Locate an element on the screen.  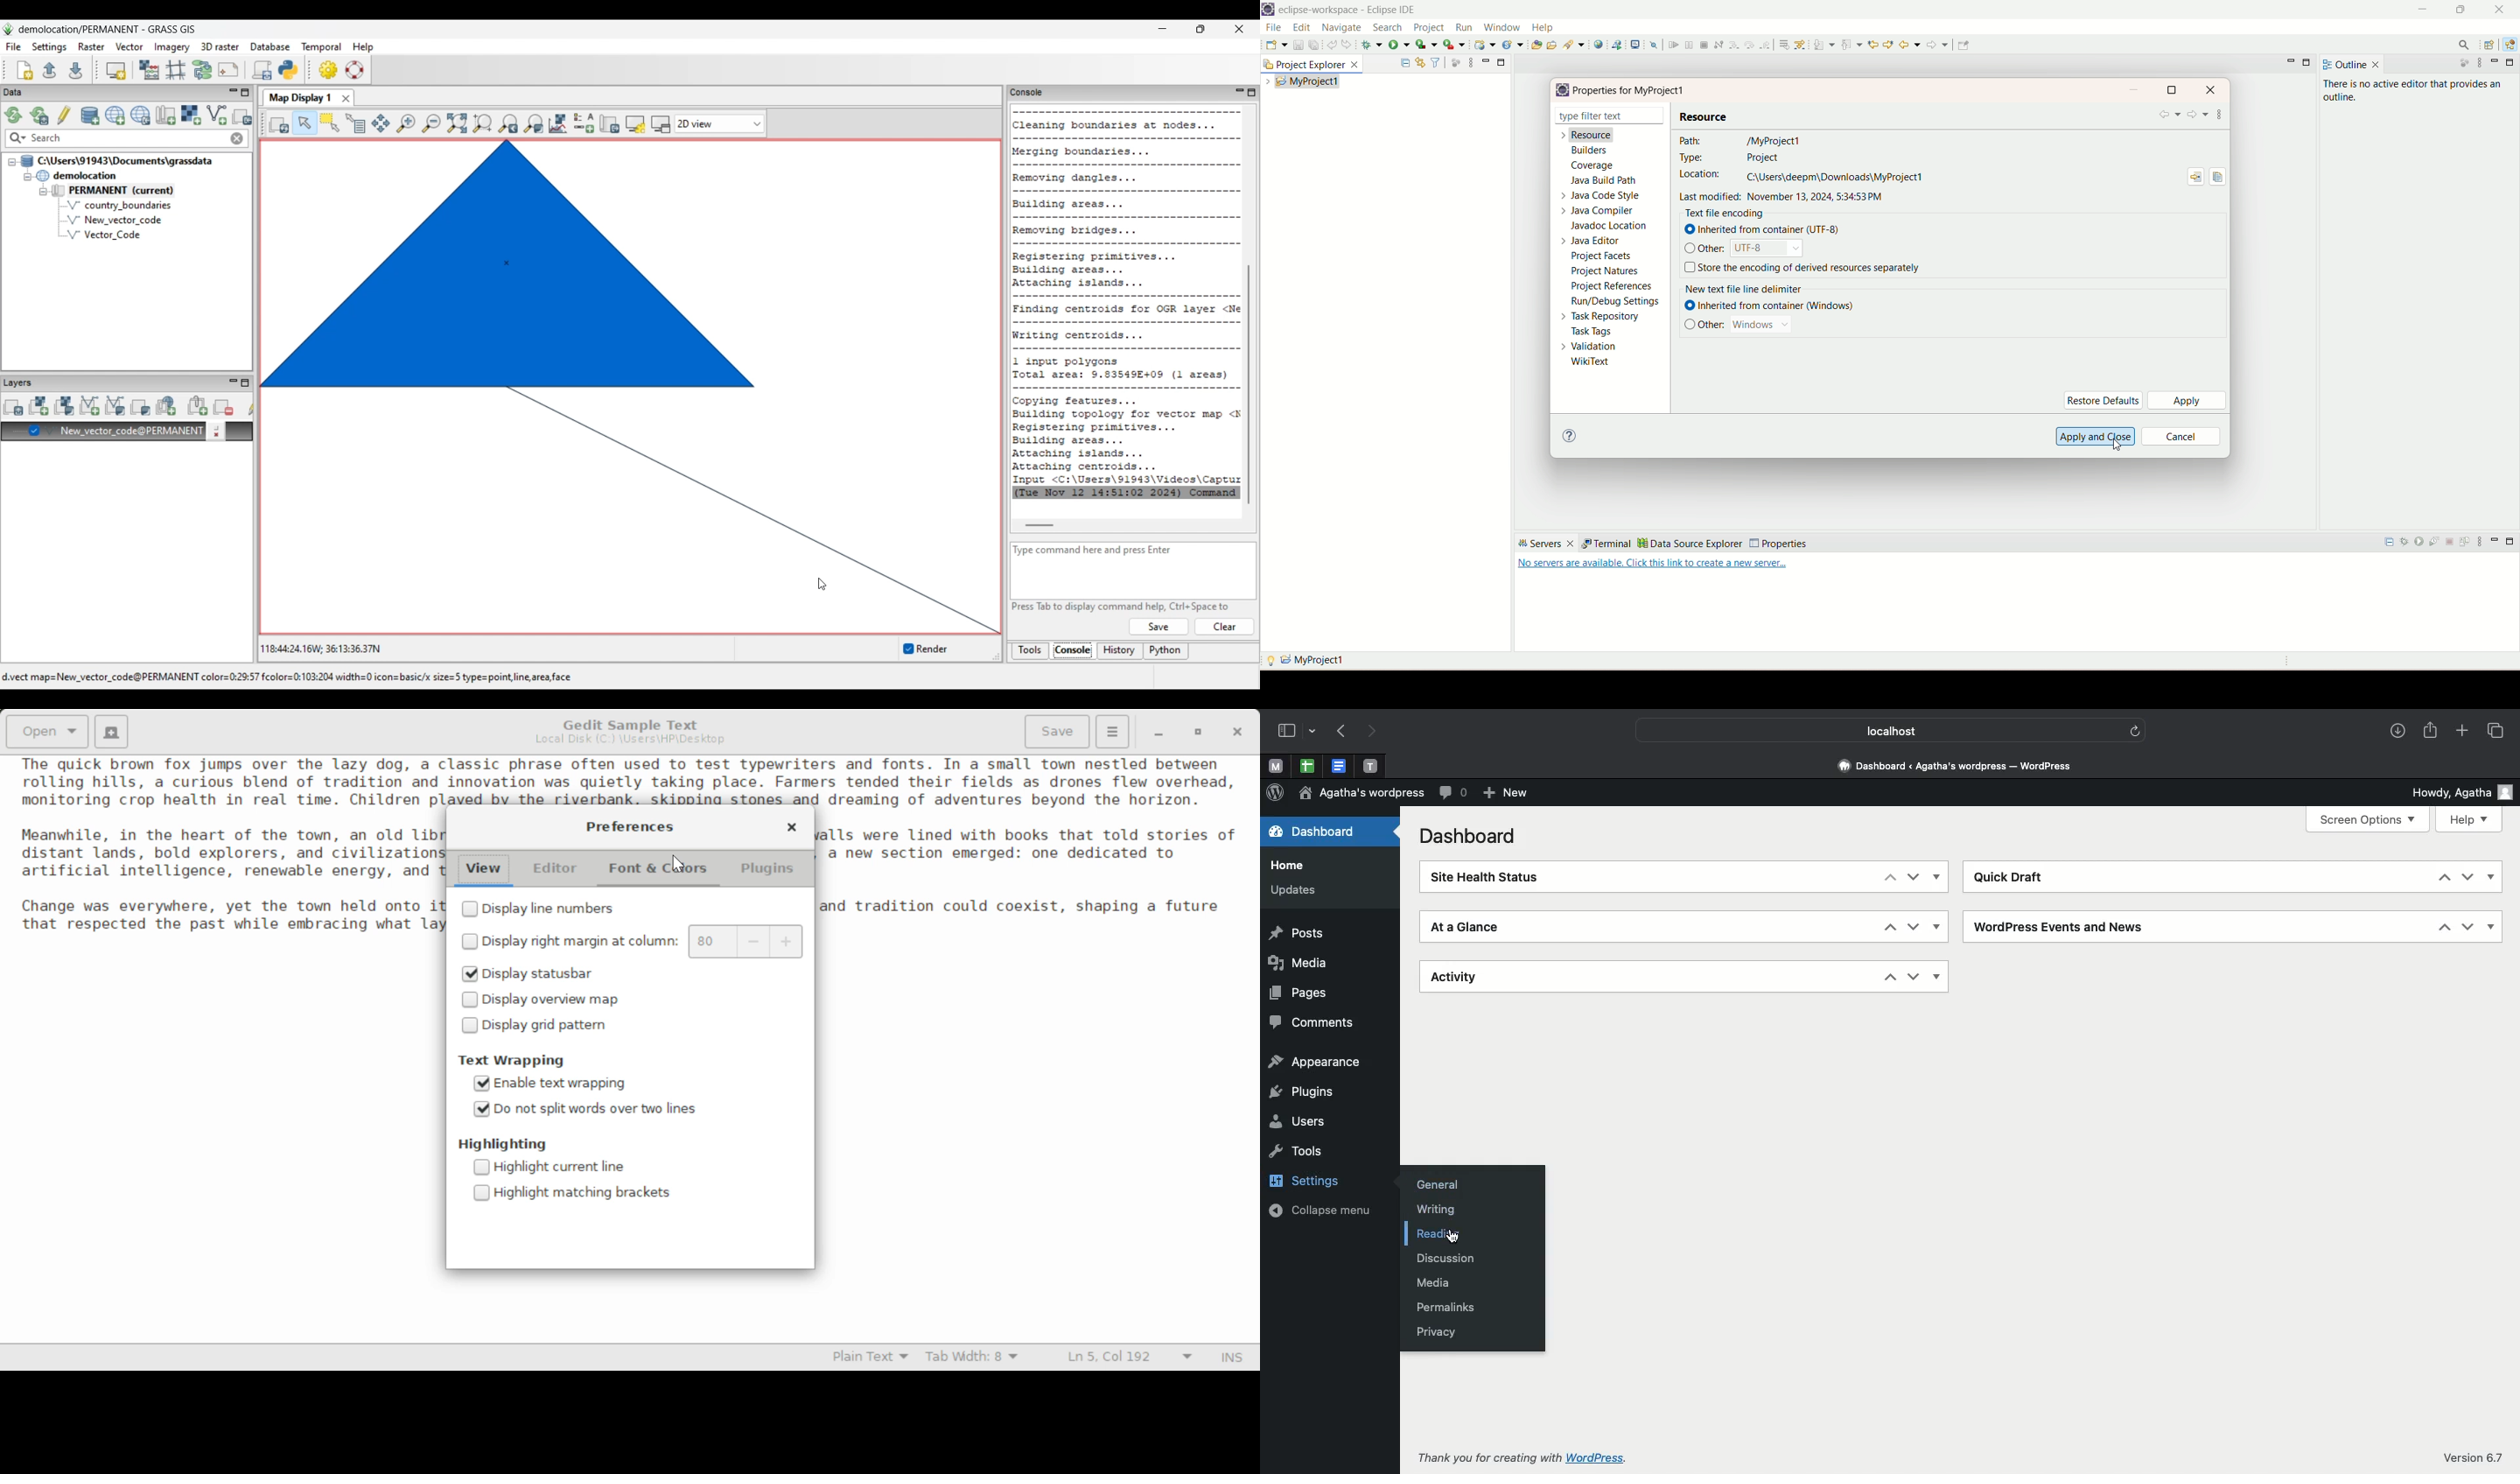
Up is located at coordinates (1890, 929).